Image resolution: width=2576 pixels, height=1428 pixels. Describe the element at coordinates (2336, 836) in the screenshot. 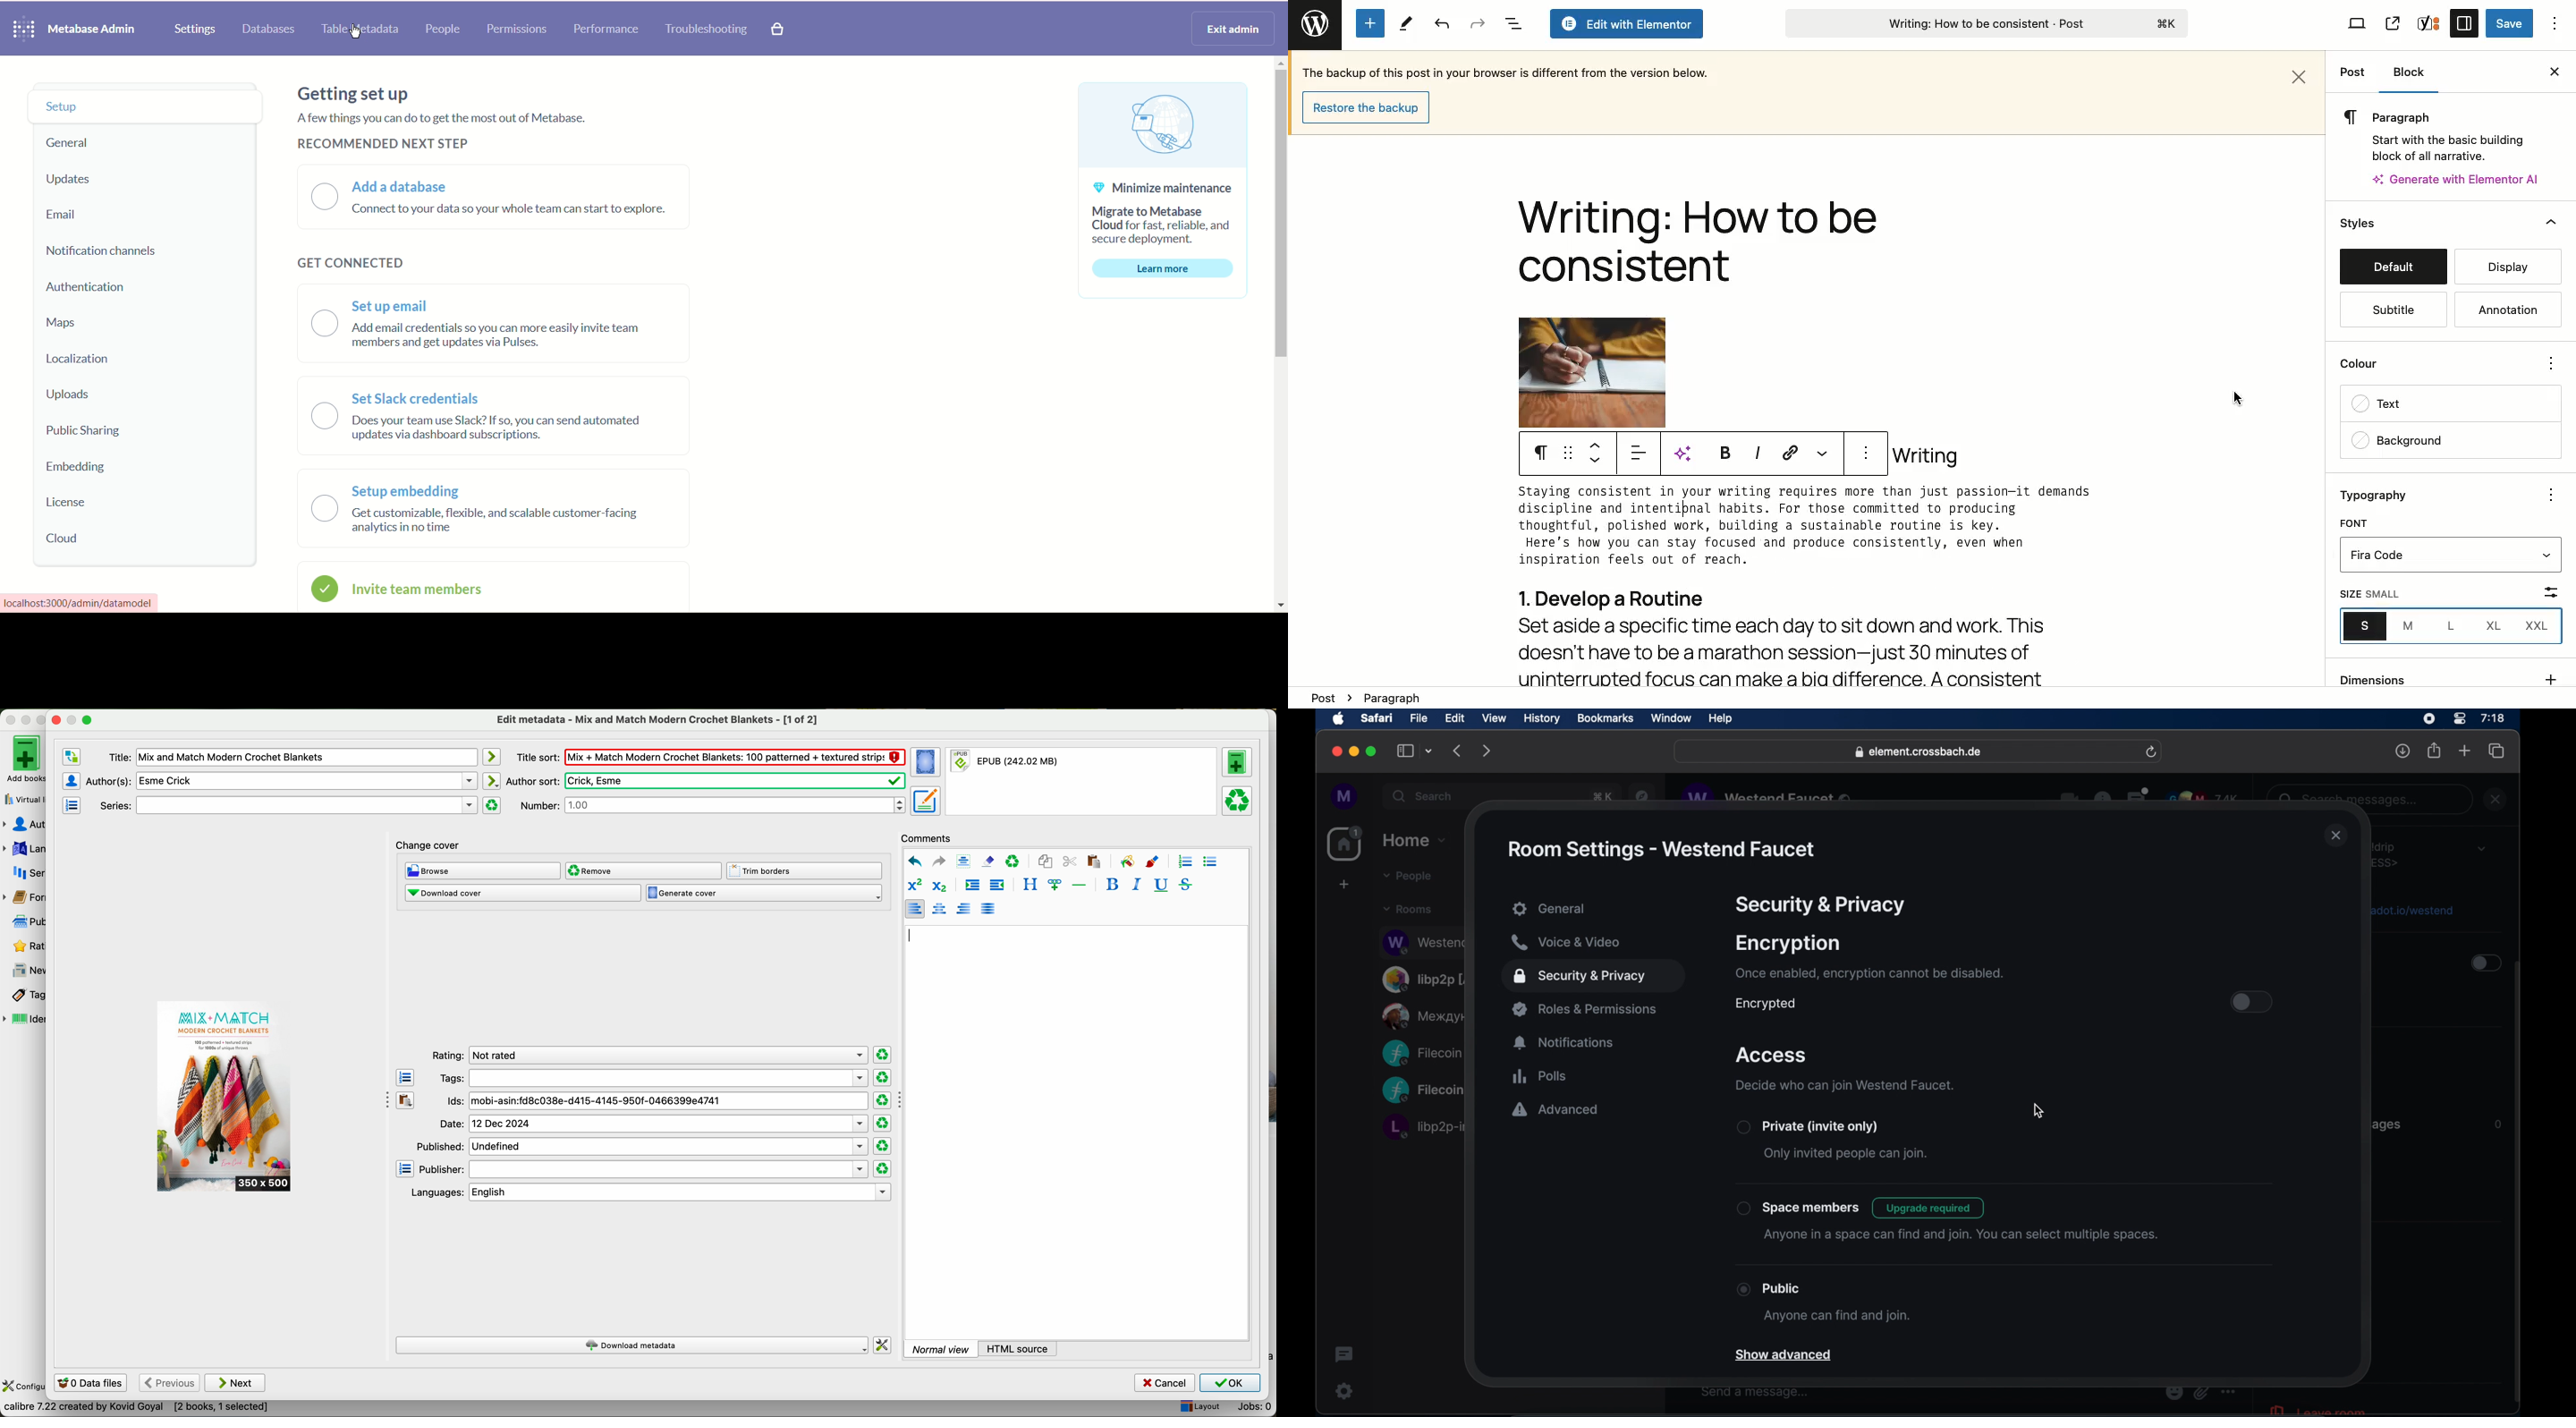

I see `close` at that location.